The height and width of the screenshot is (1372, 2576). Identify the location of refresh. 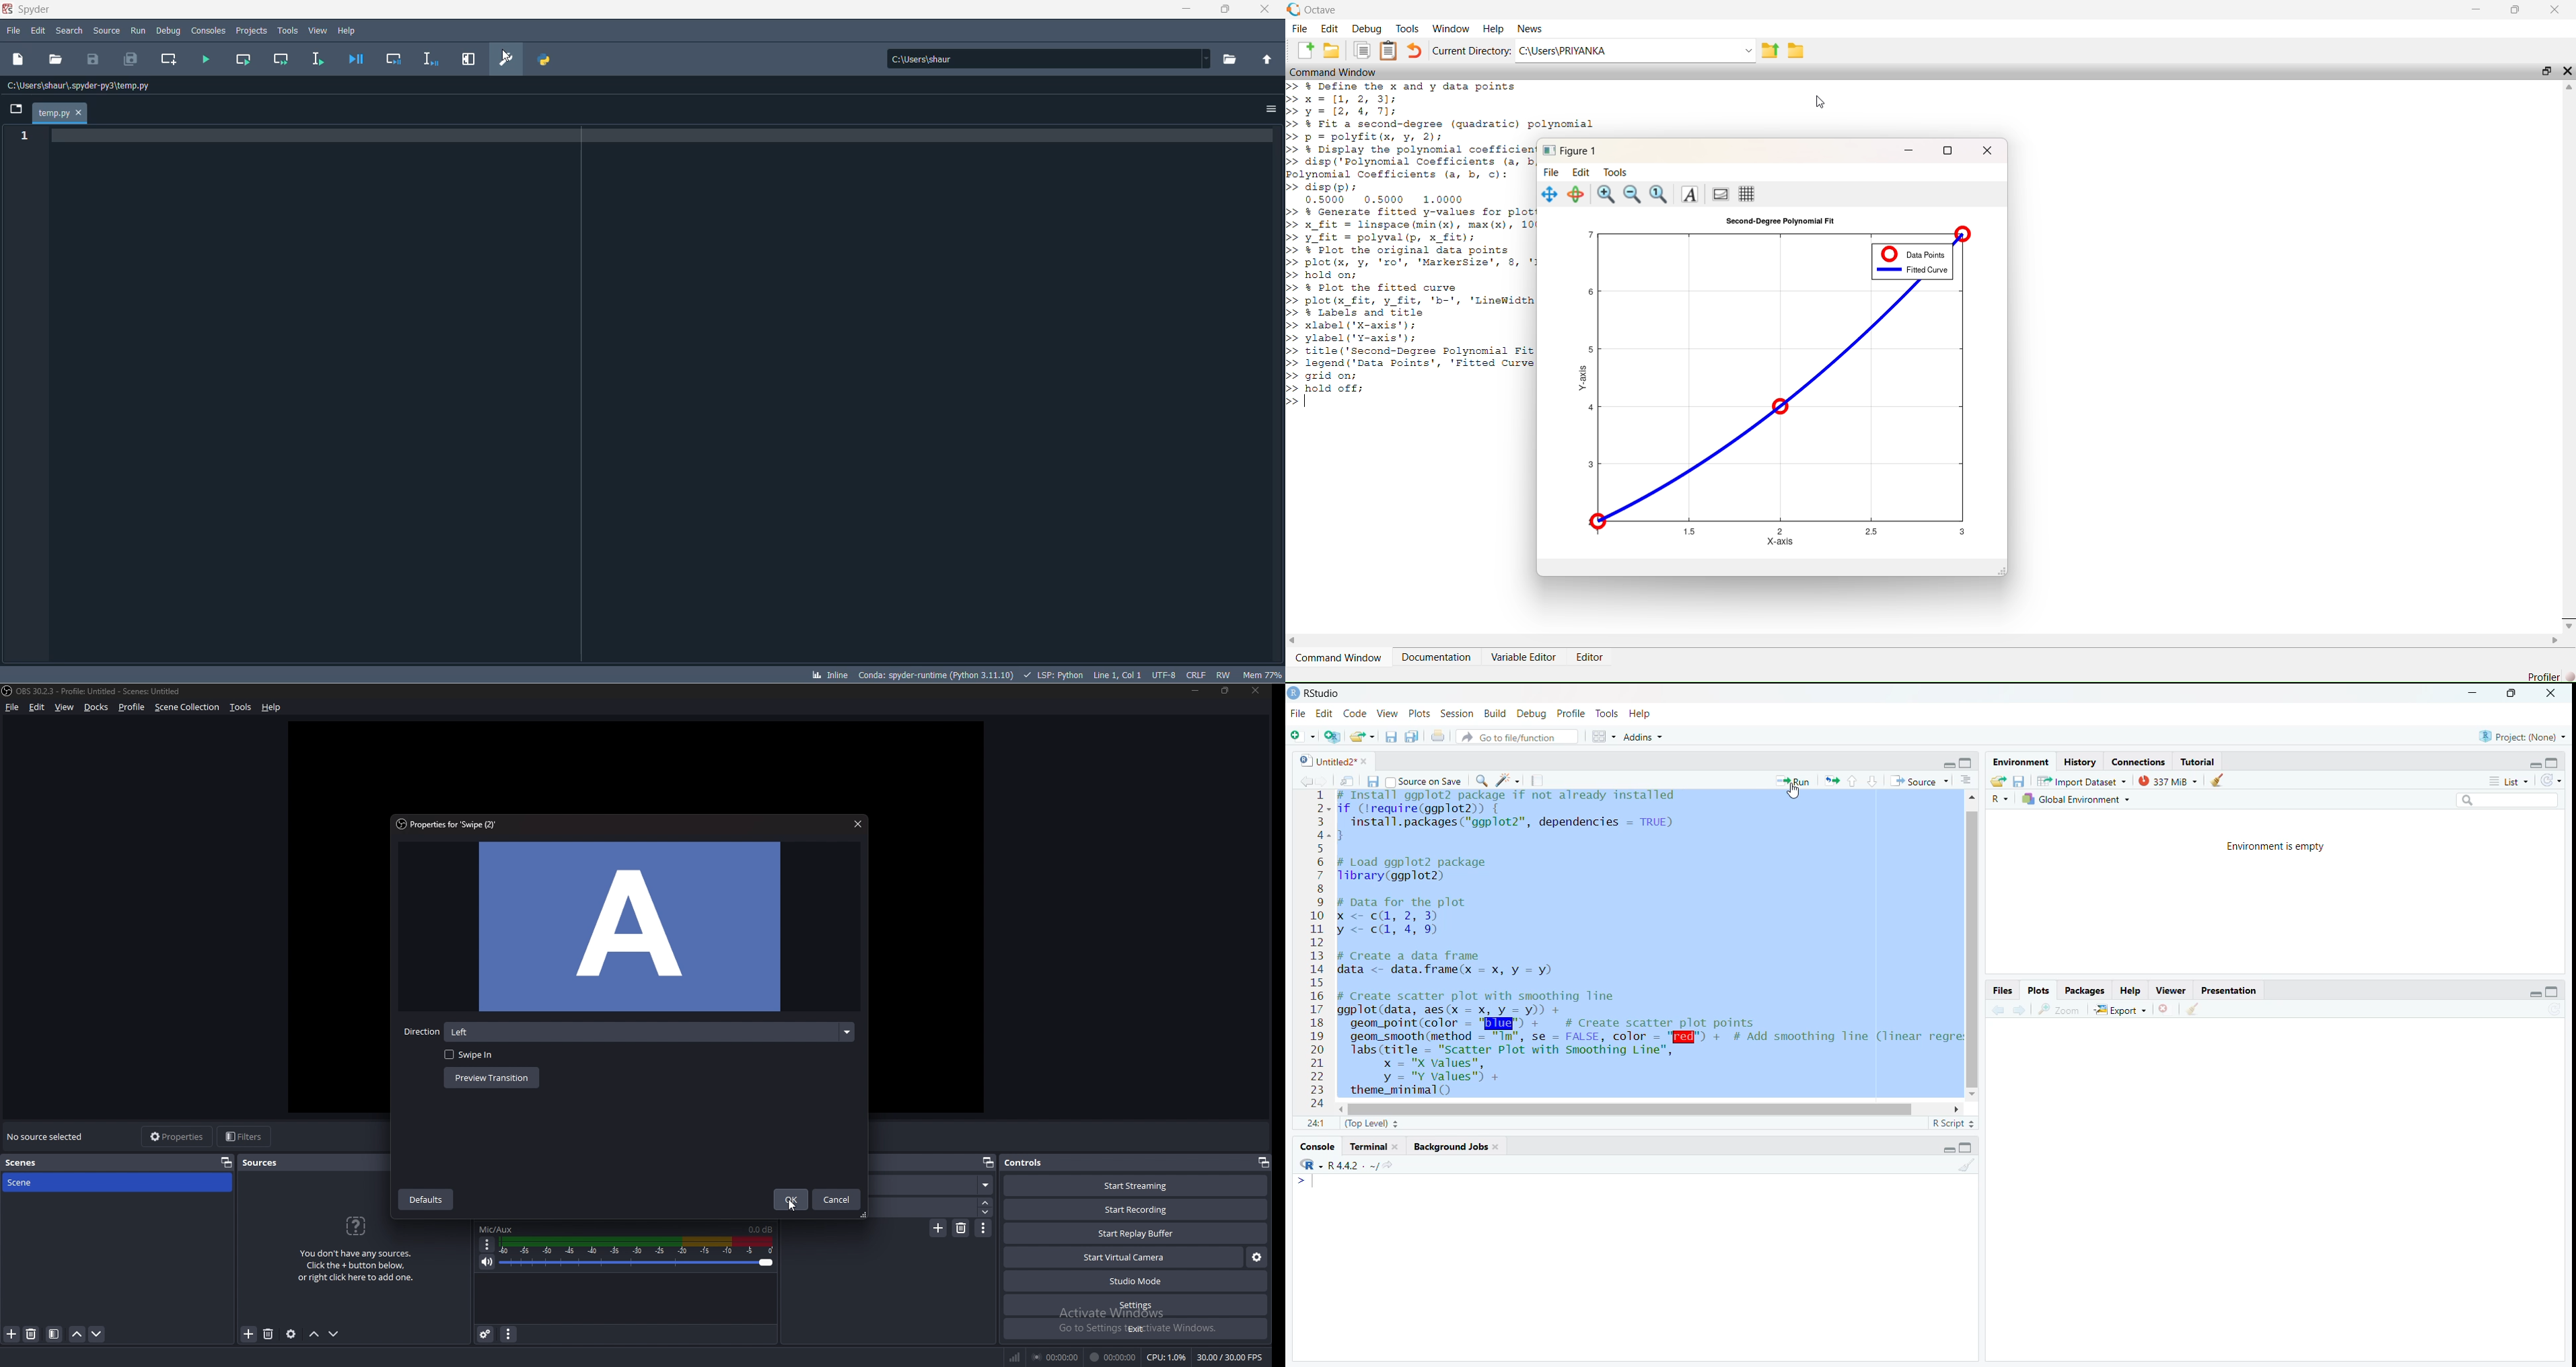
(2554, 780).